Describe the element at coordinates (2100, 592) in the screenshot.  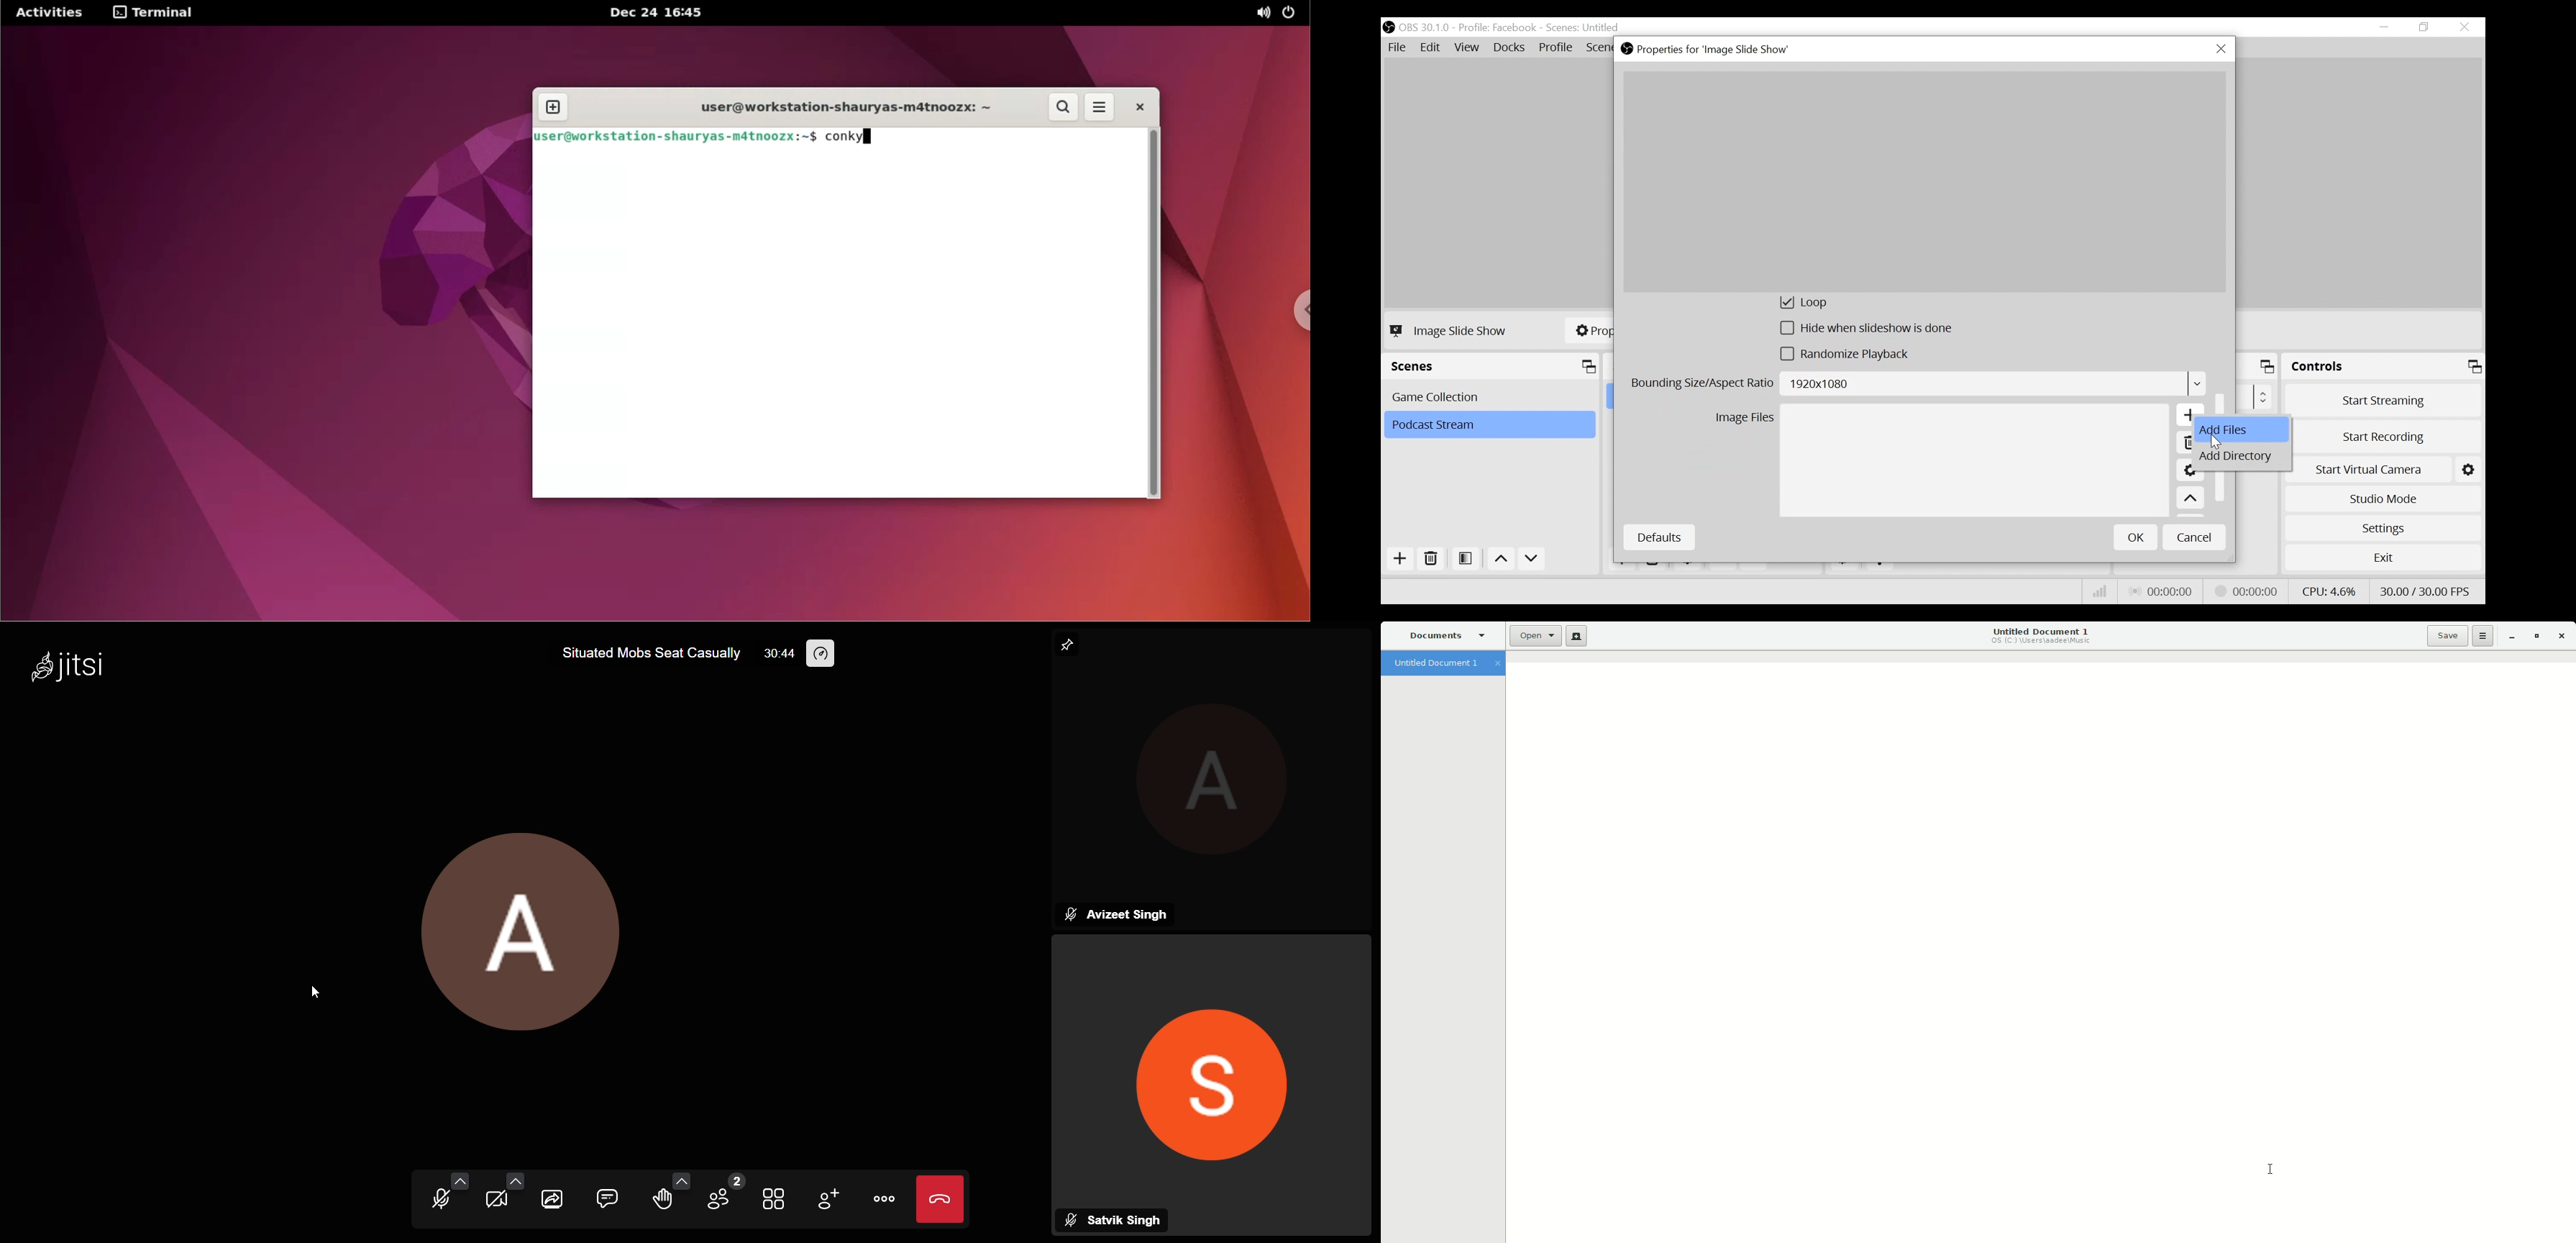
I see `Bitrate` at that location.